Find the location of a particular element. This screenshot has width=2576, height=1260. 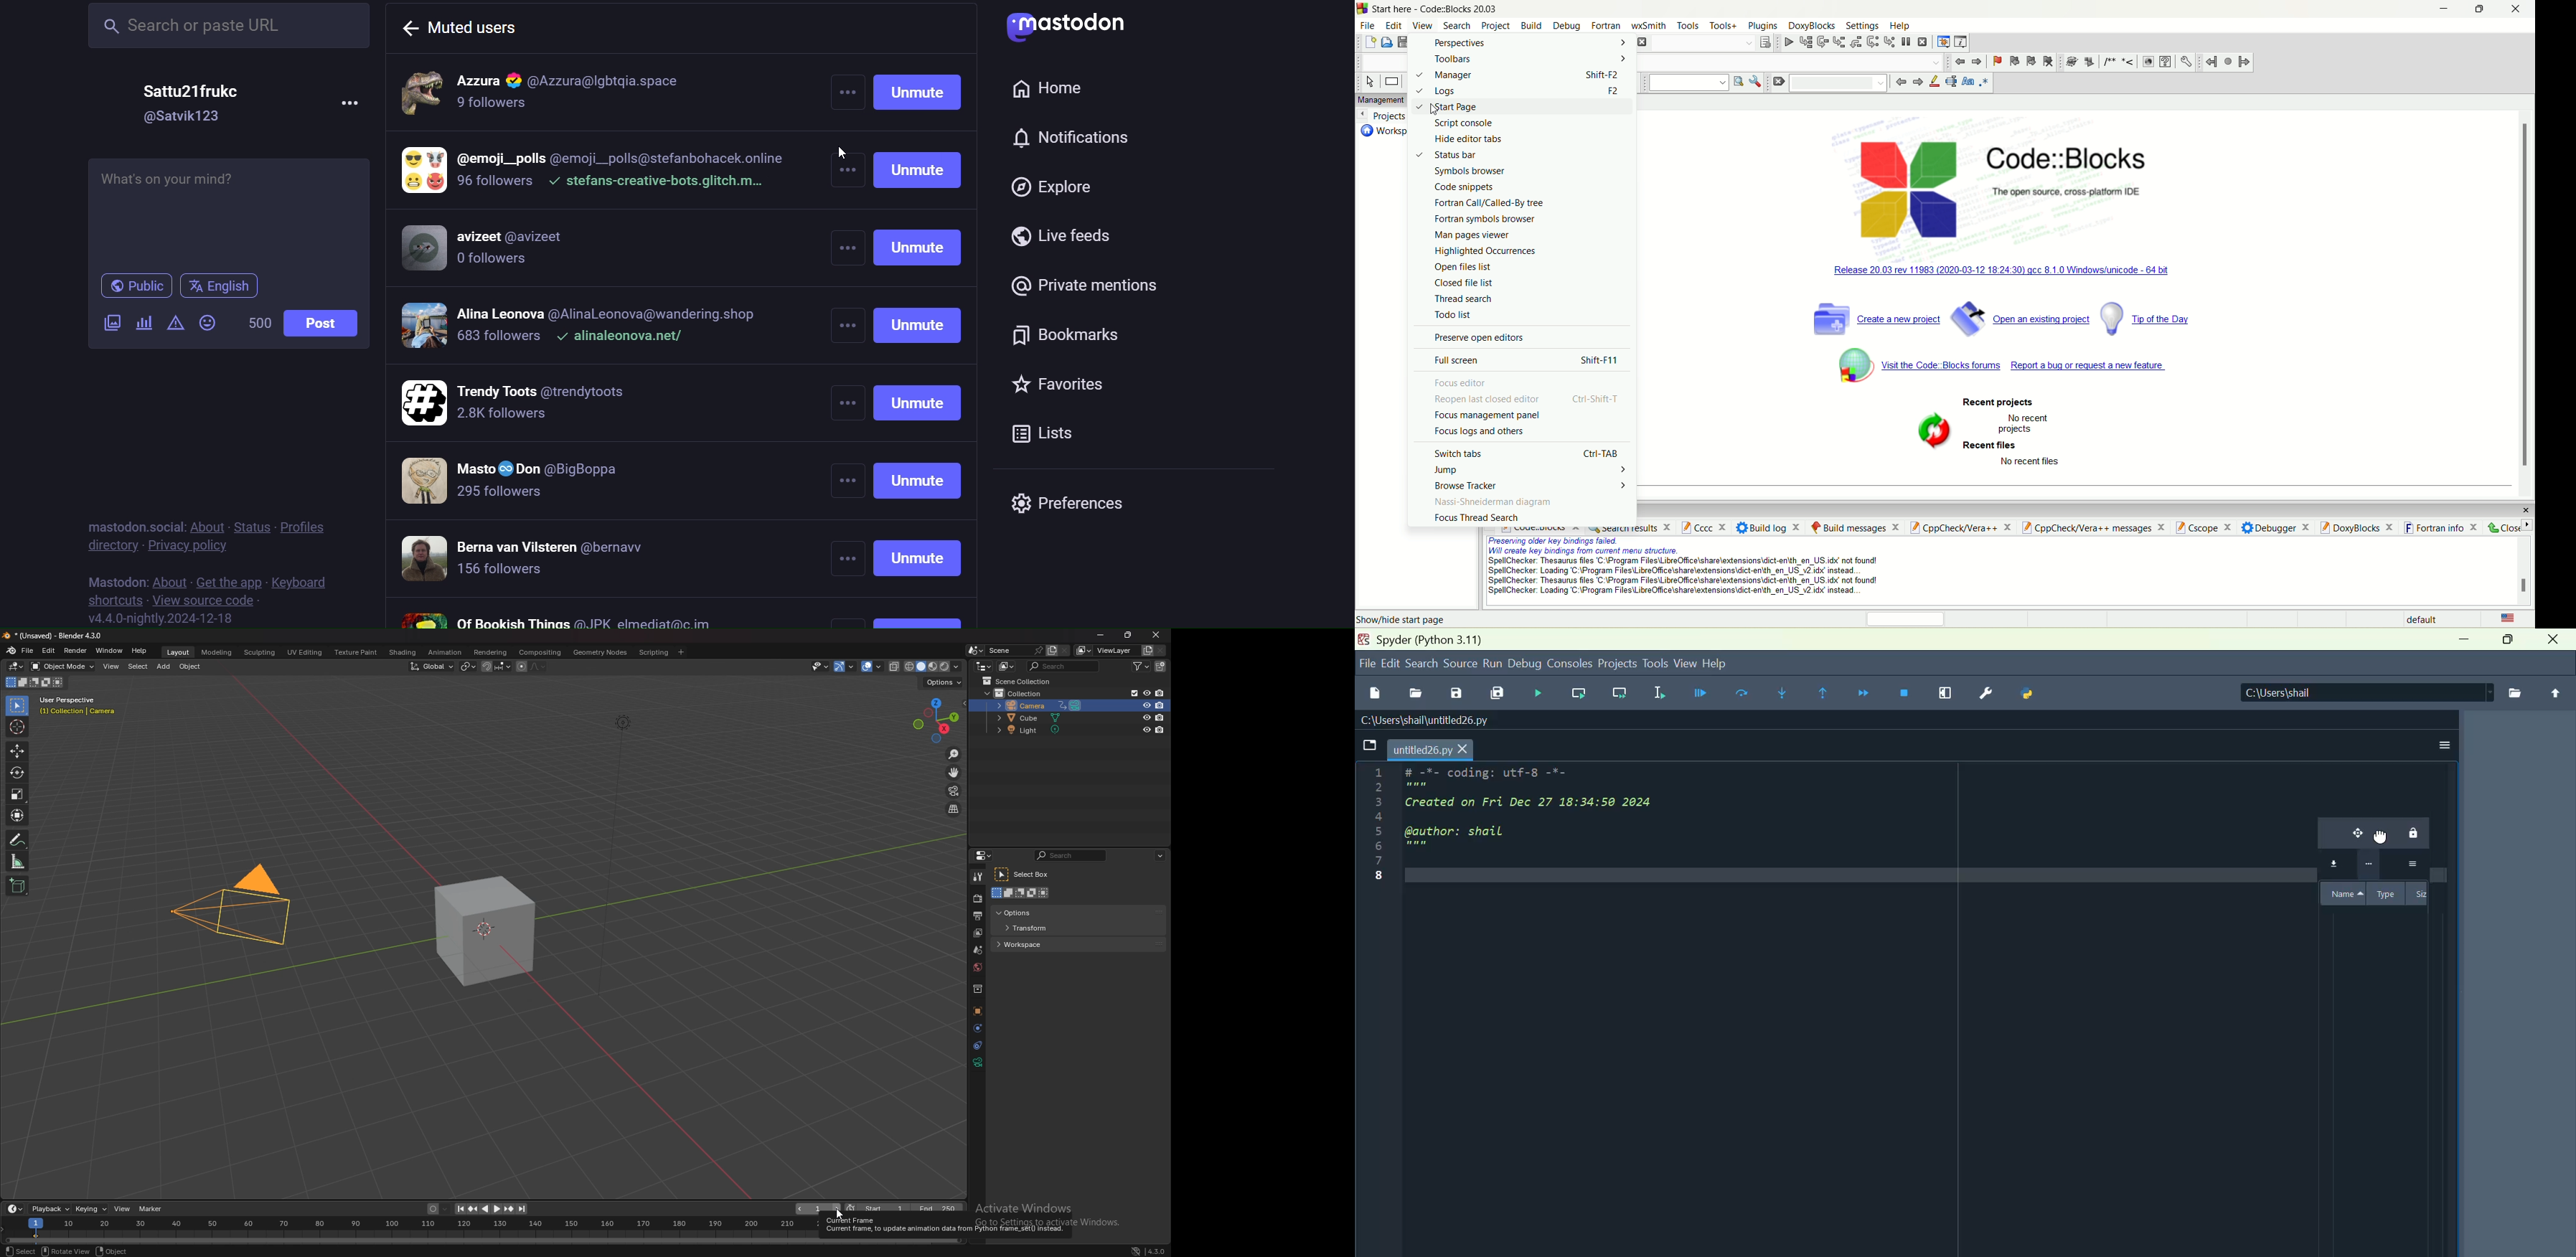

play animation is located at coordinates (492, 1209).